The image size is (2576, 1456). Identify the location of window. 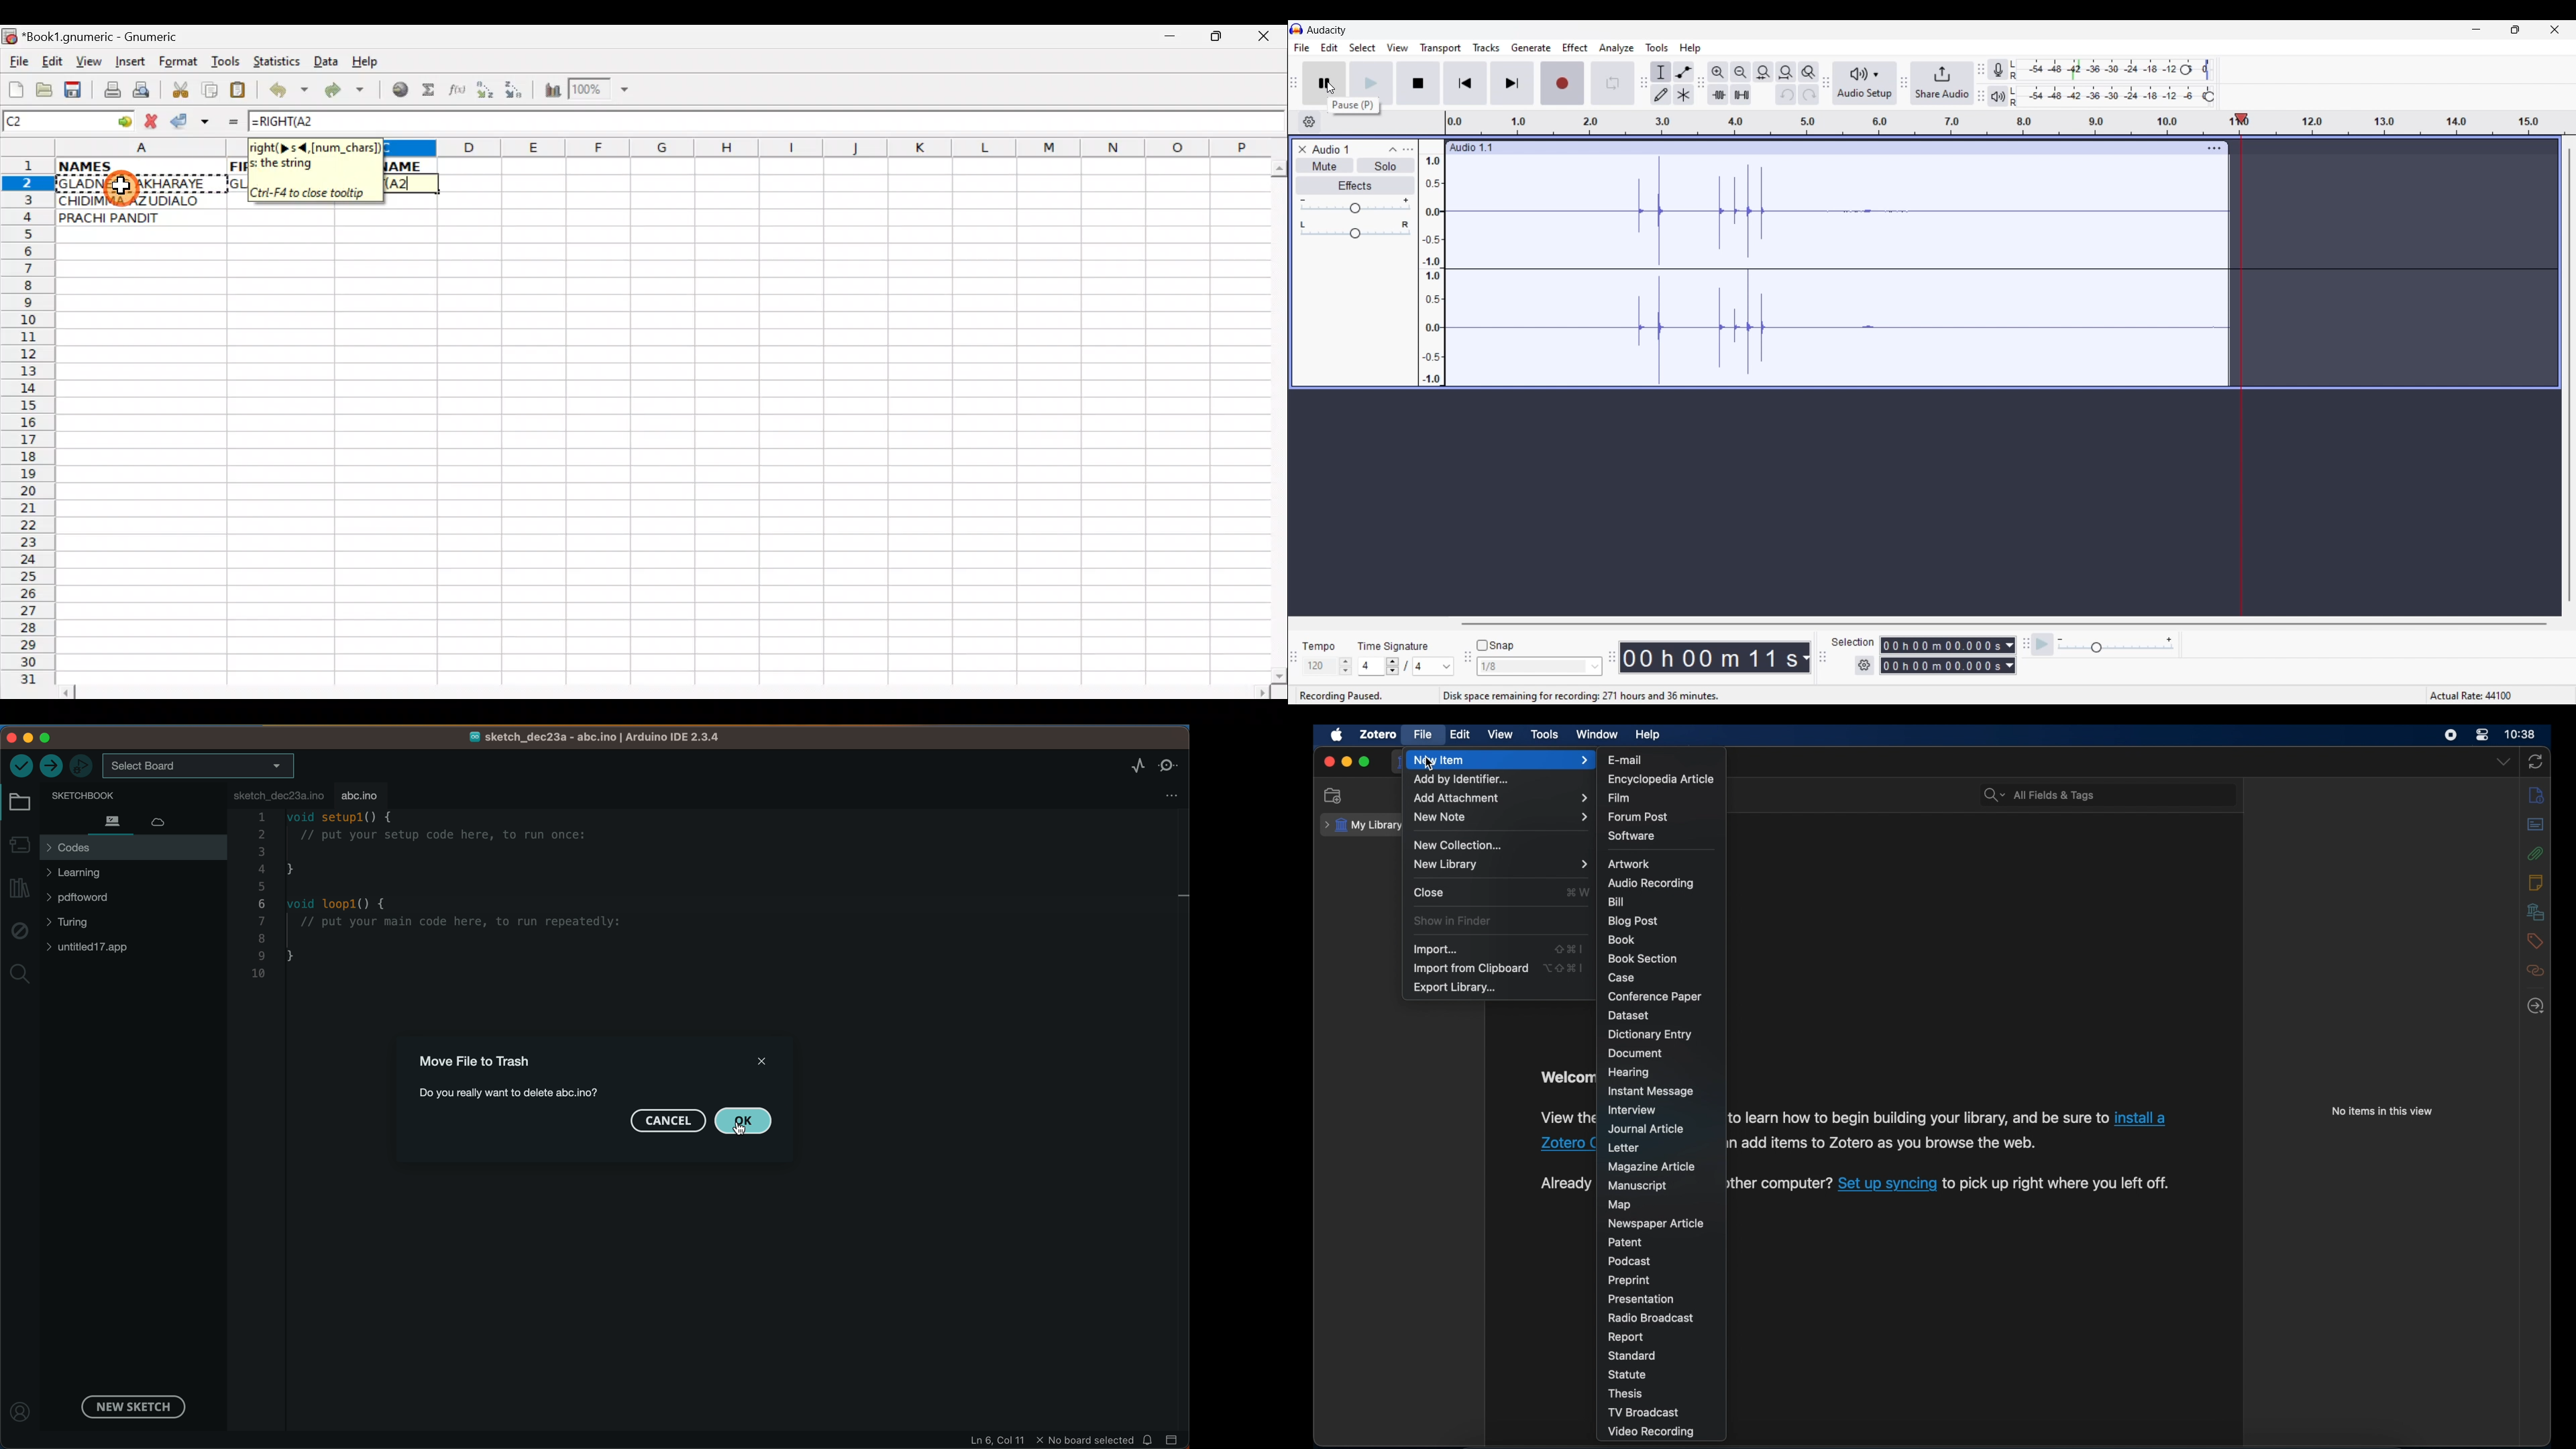
(1597, 734).